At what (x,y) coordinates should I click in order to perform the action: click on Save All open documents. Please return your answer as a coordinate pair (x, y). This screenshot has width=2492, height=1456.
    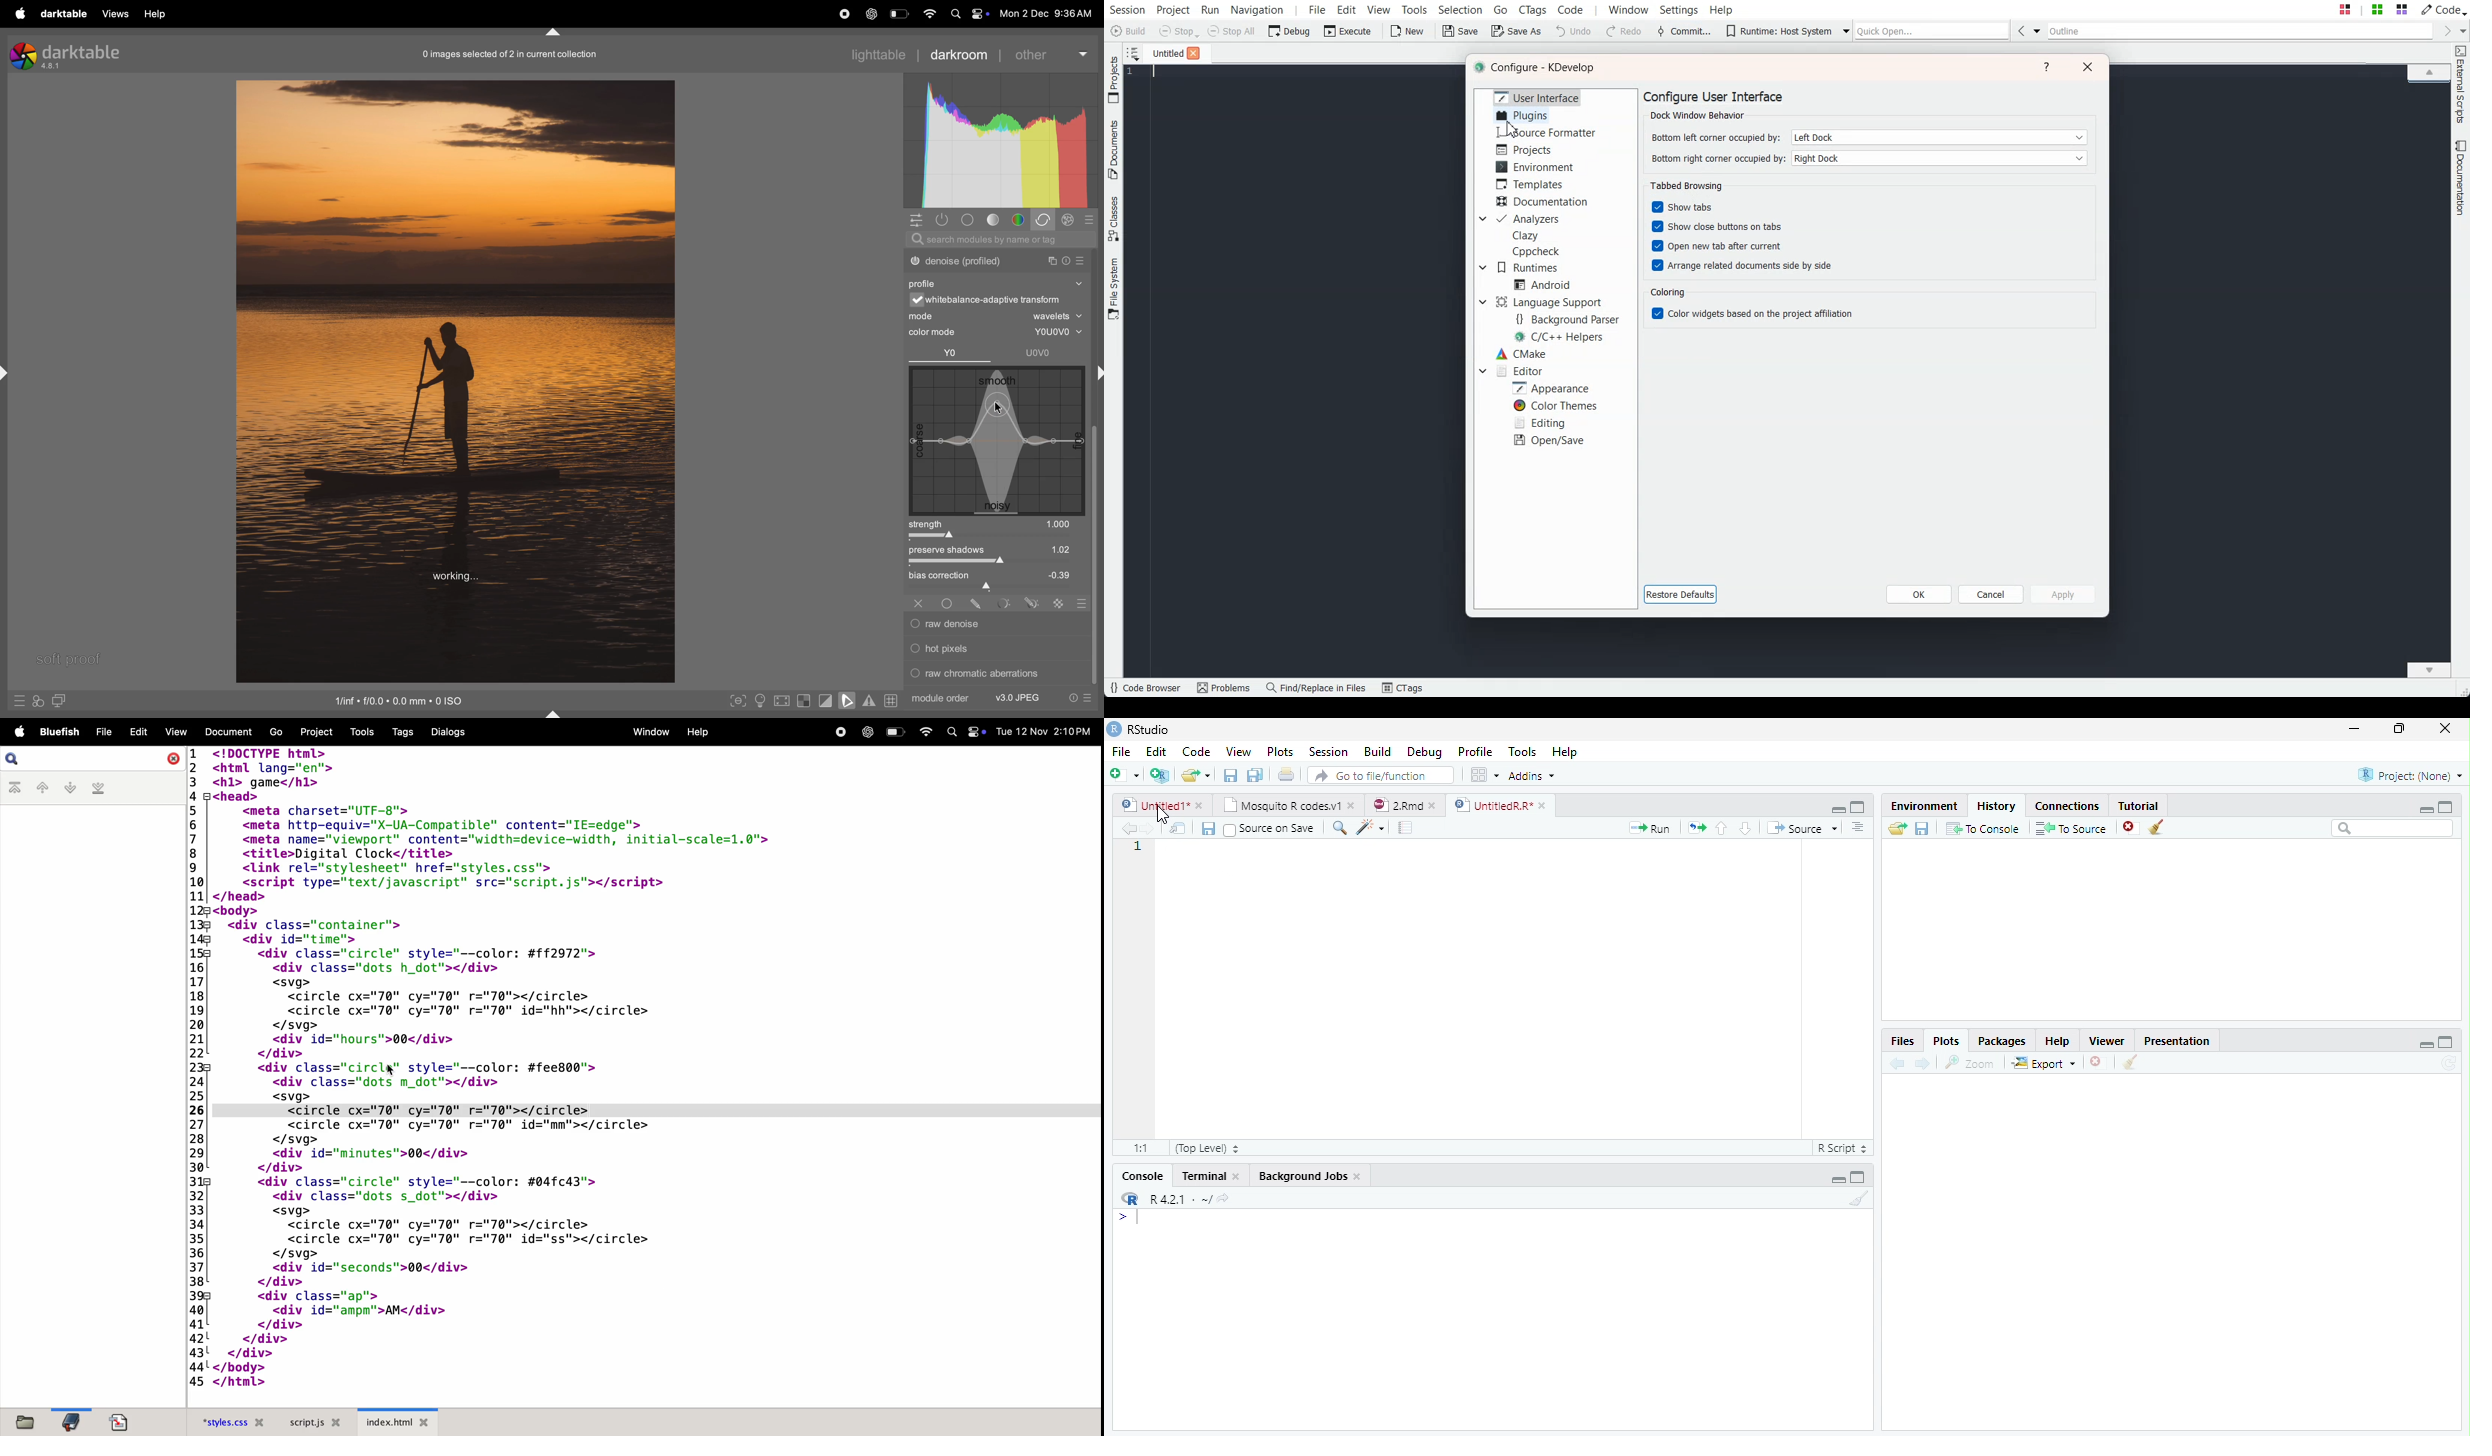
    Looking at the image, I should click on (1254, 775).